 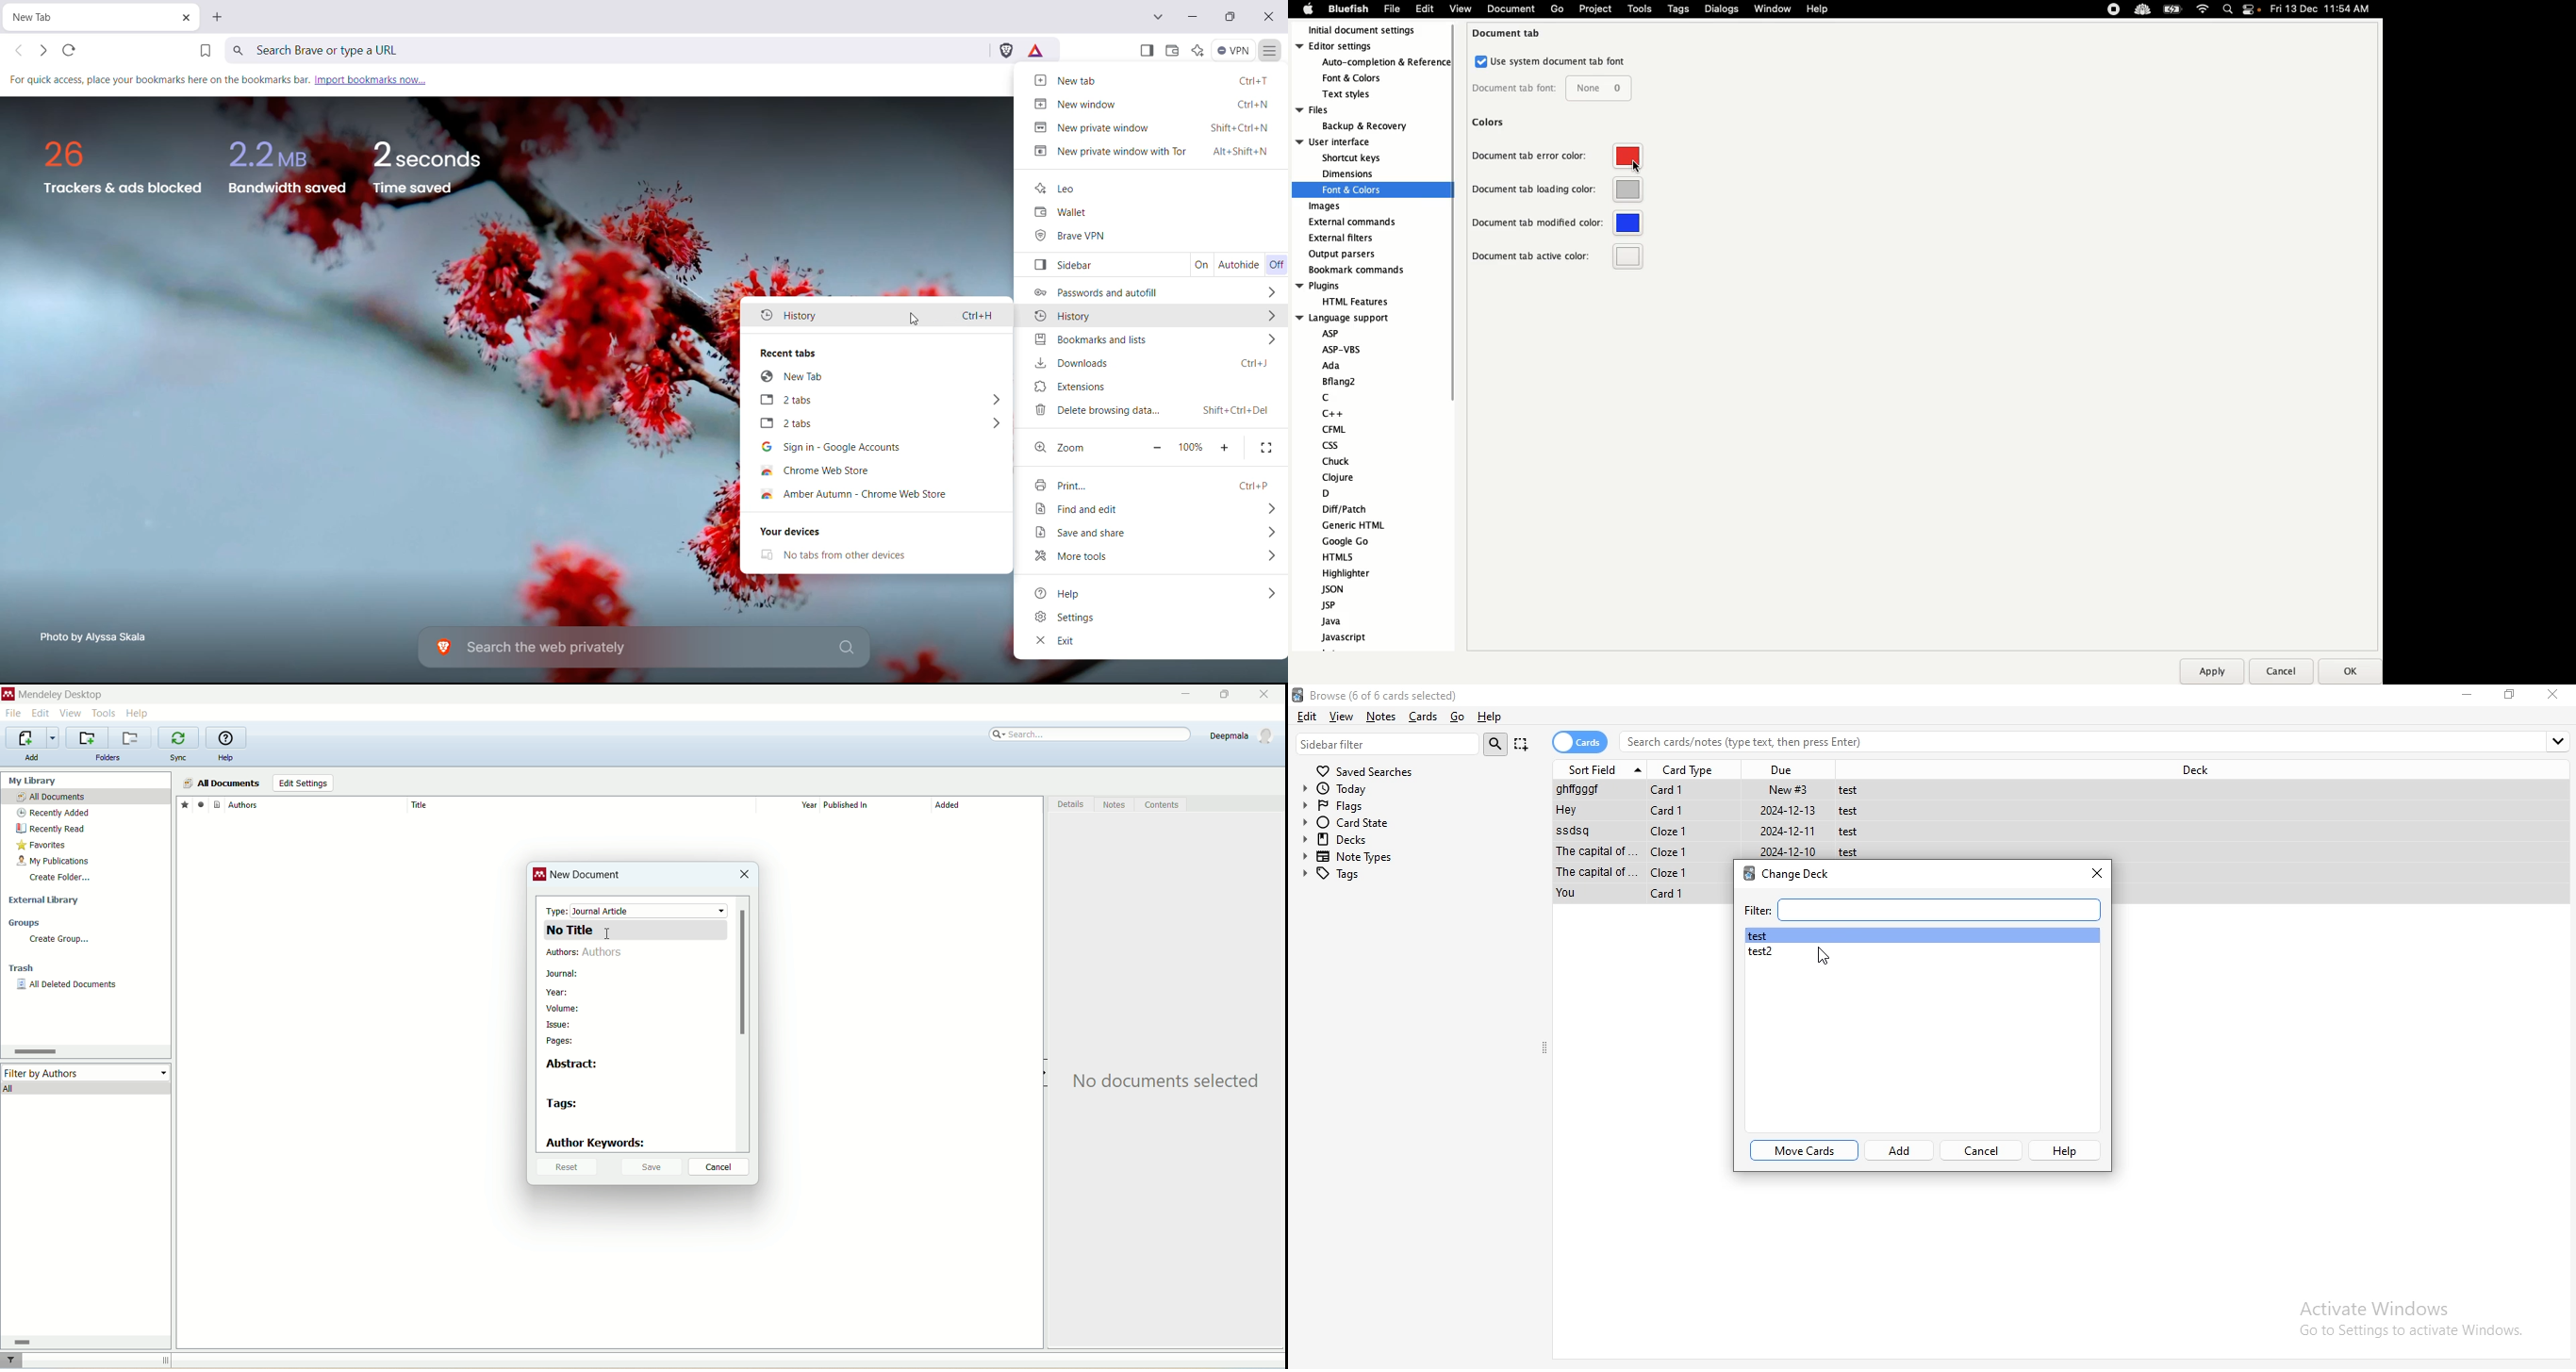 I want to click on Capture, so click(x=1522, y=744).